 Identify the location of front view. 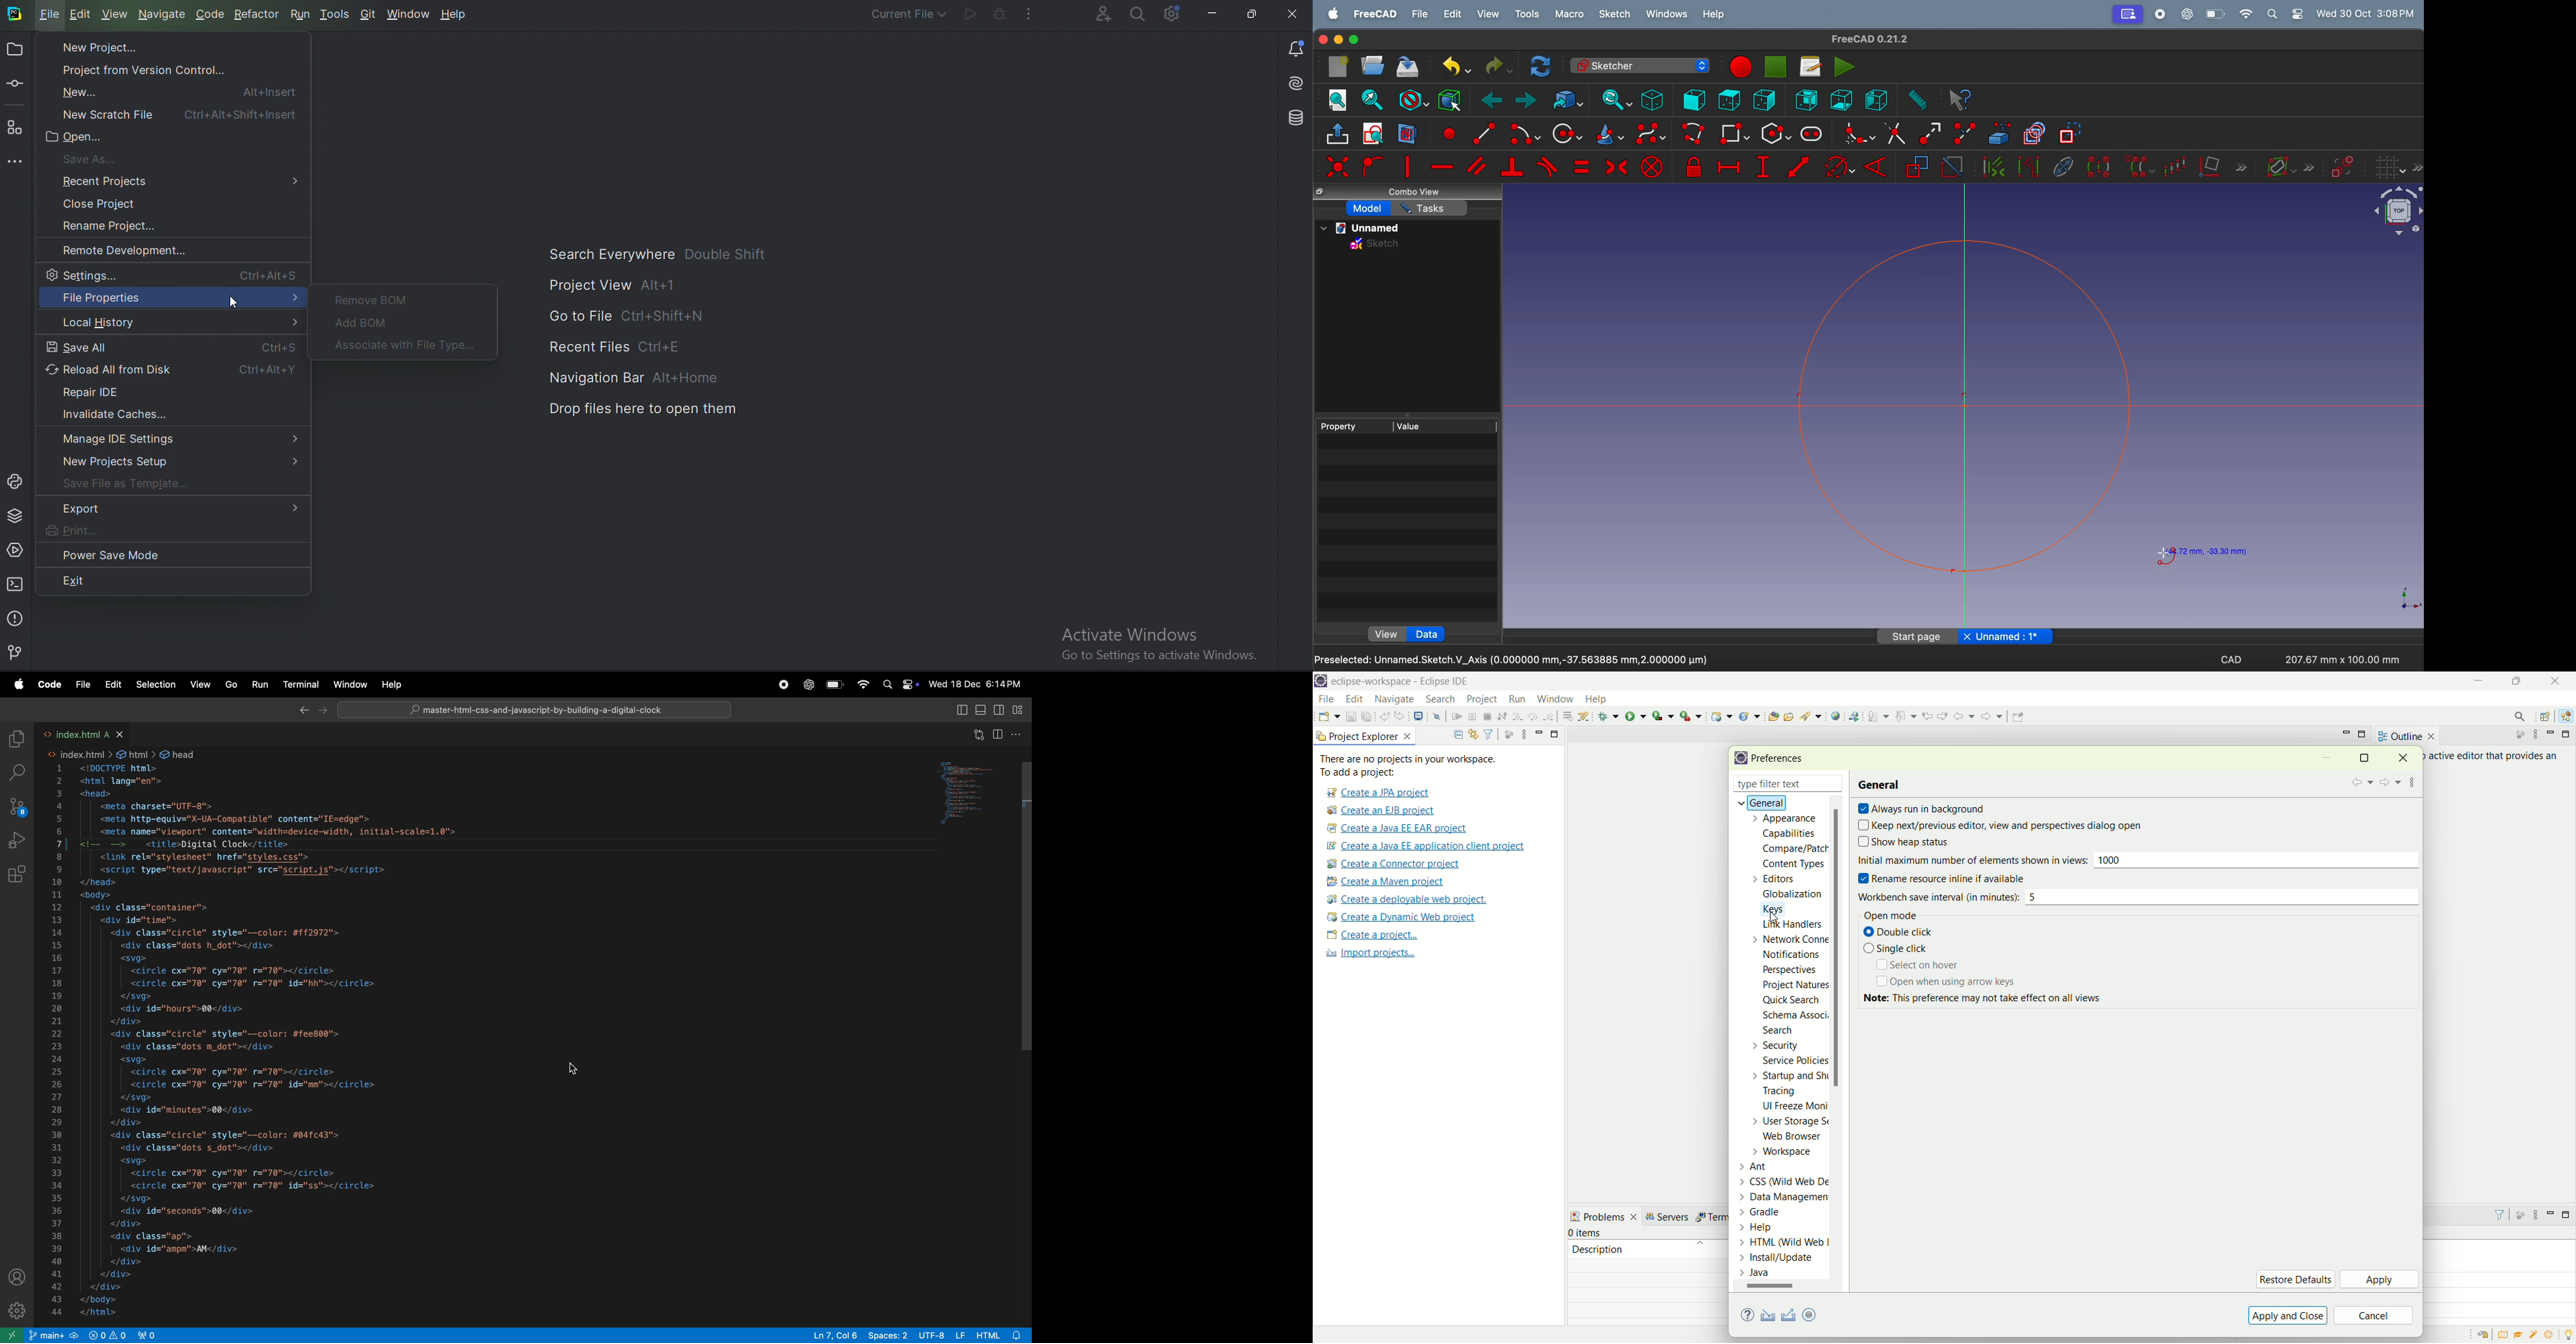
(1696, 99).